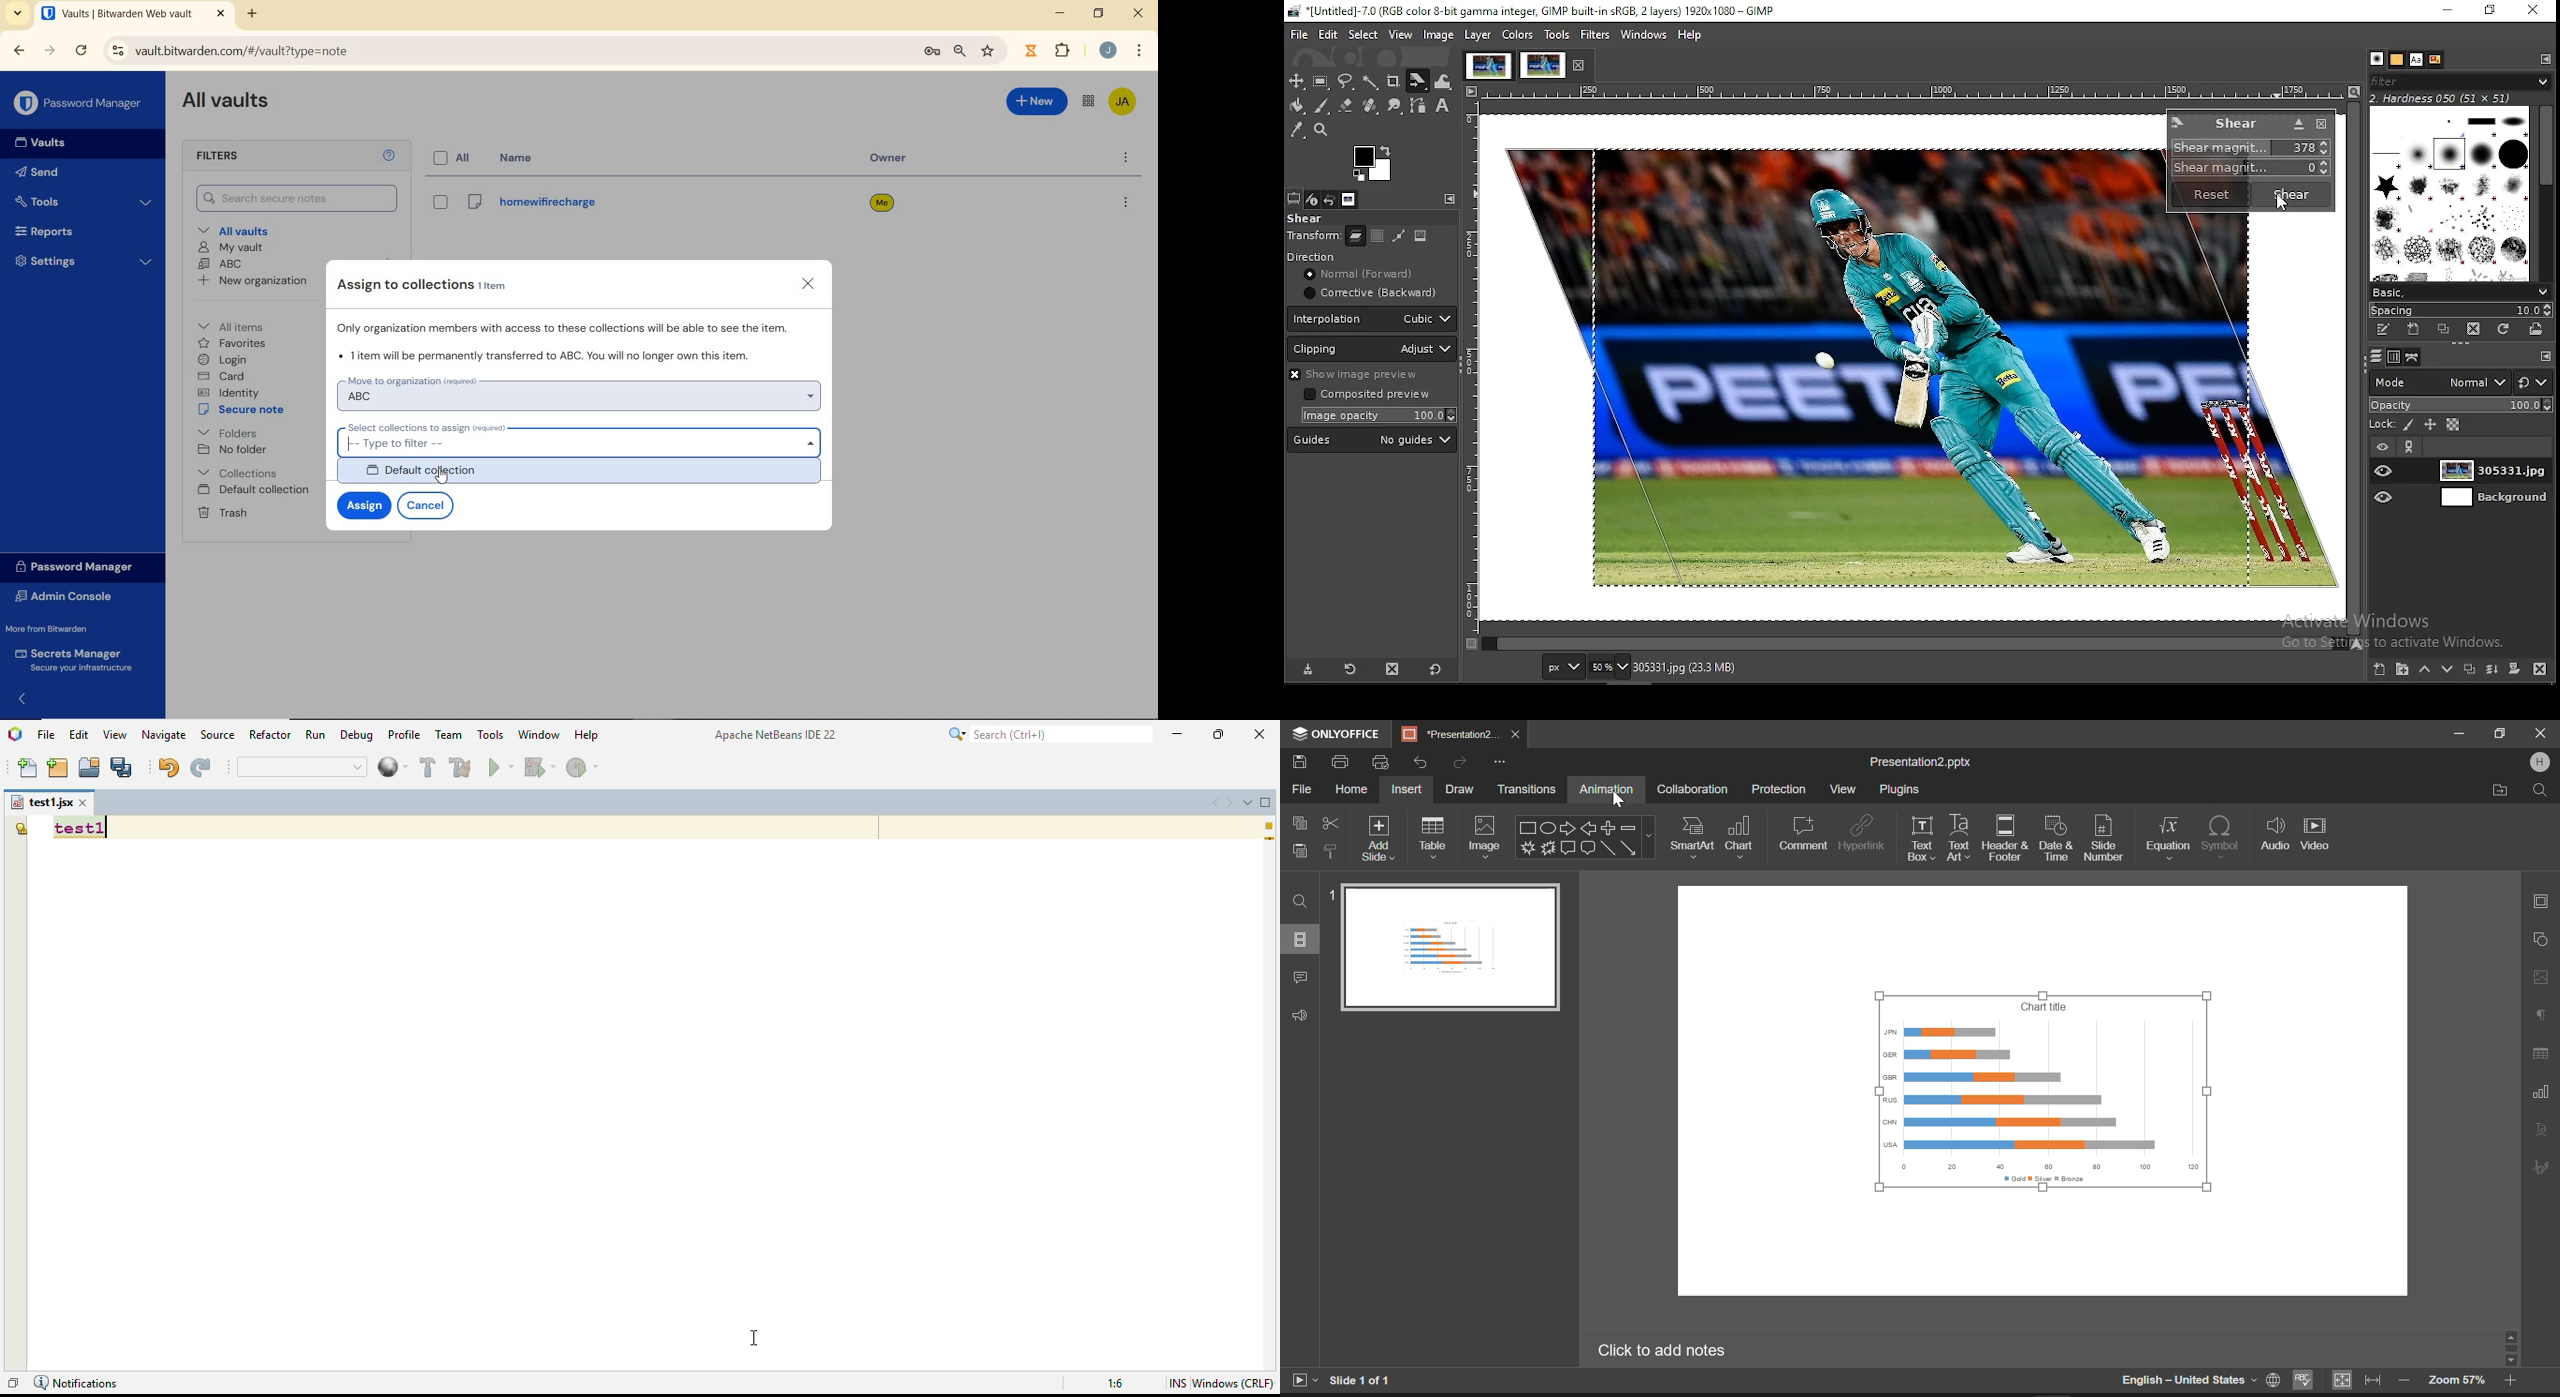 The width and height of the screenshot is (2576, 1400). What do you see at coordinates (2541, 1054) in the screenshot?
I see `Table Settings` at bounding box center [2541, 1054].